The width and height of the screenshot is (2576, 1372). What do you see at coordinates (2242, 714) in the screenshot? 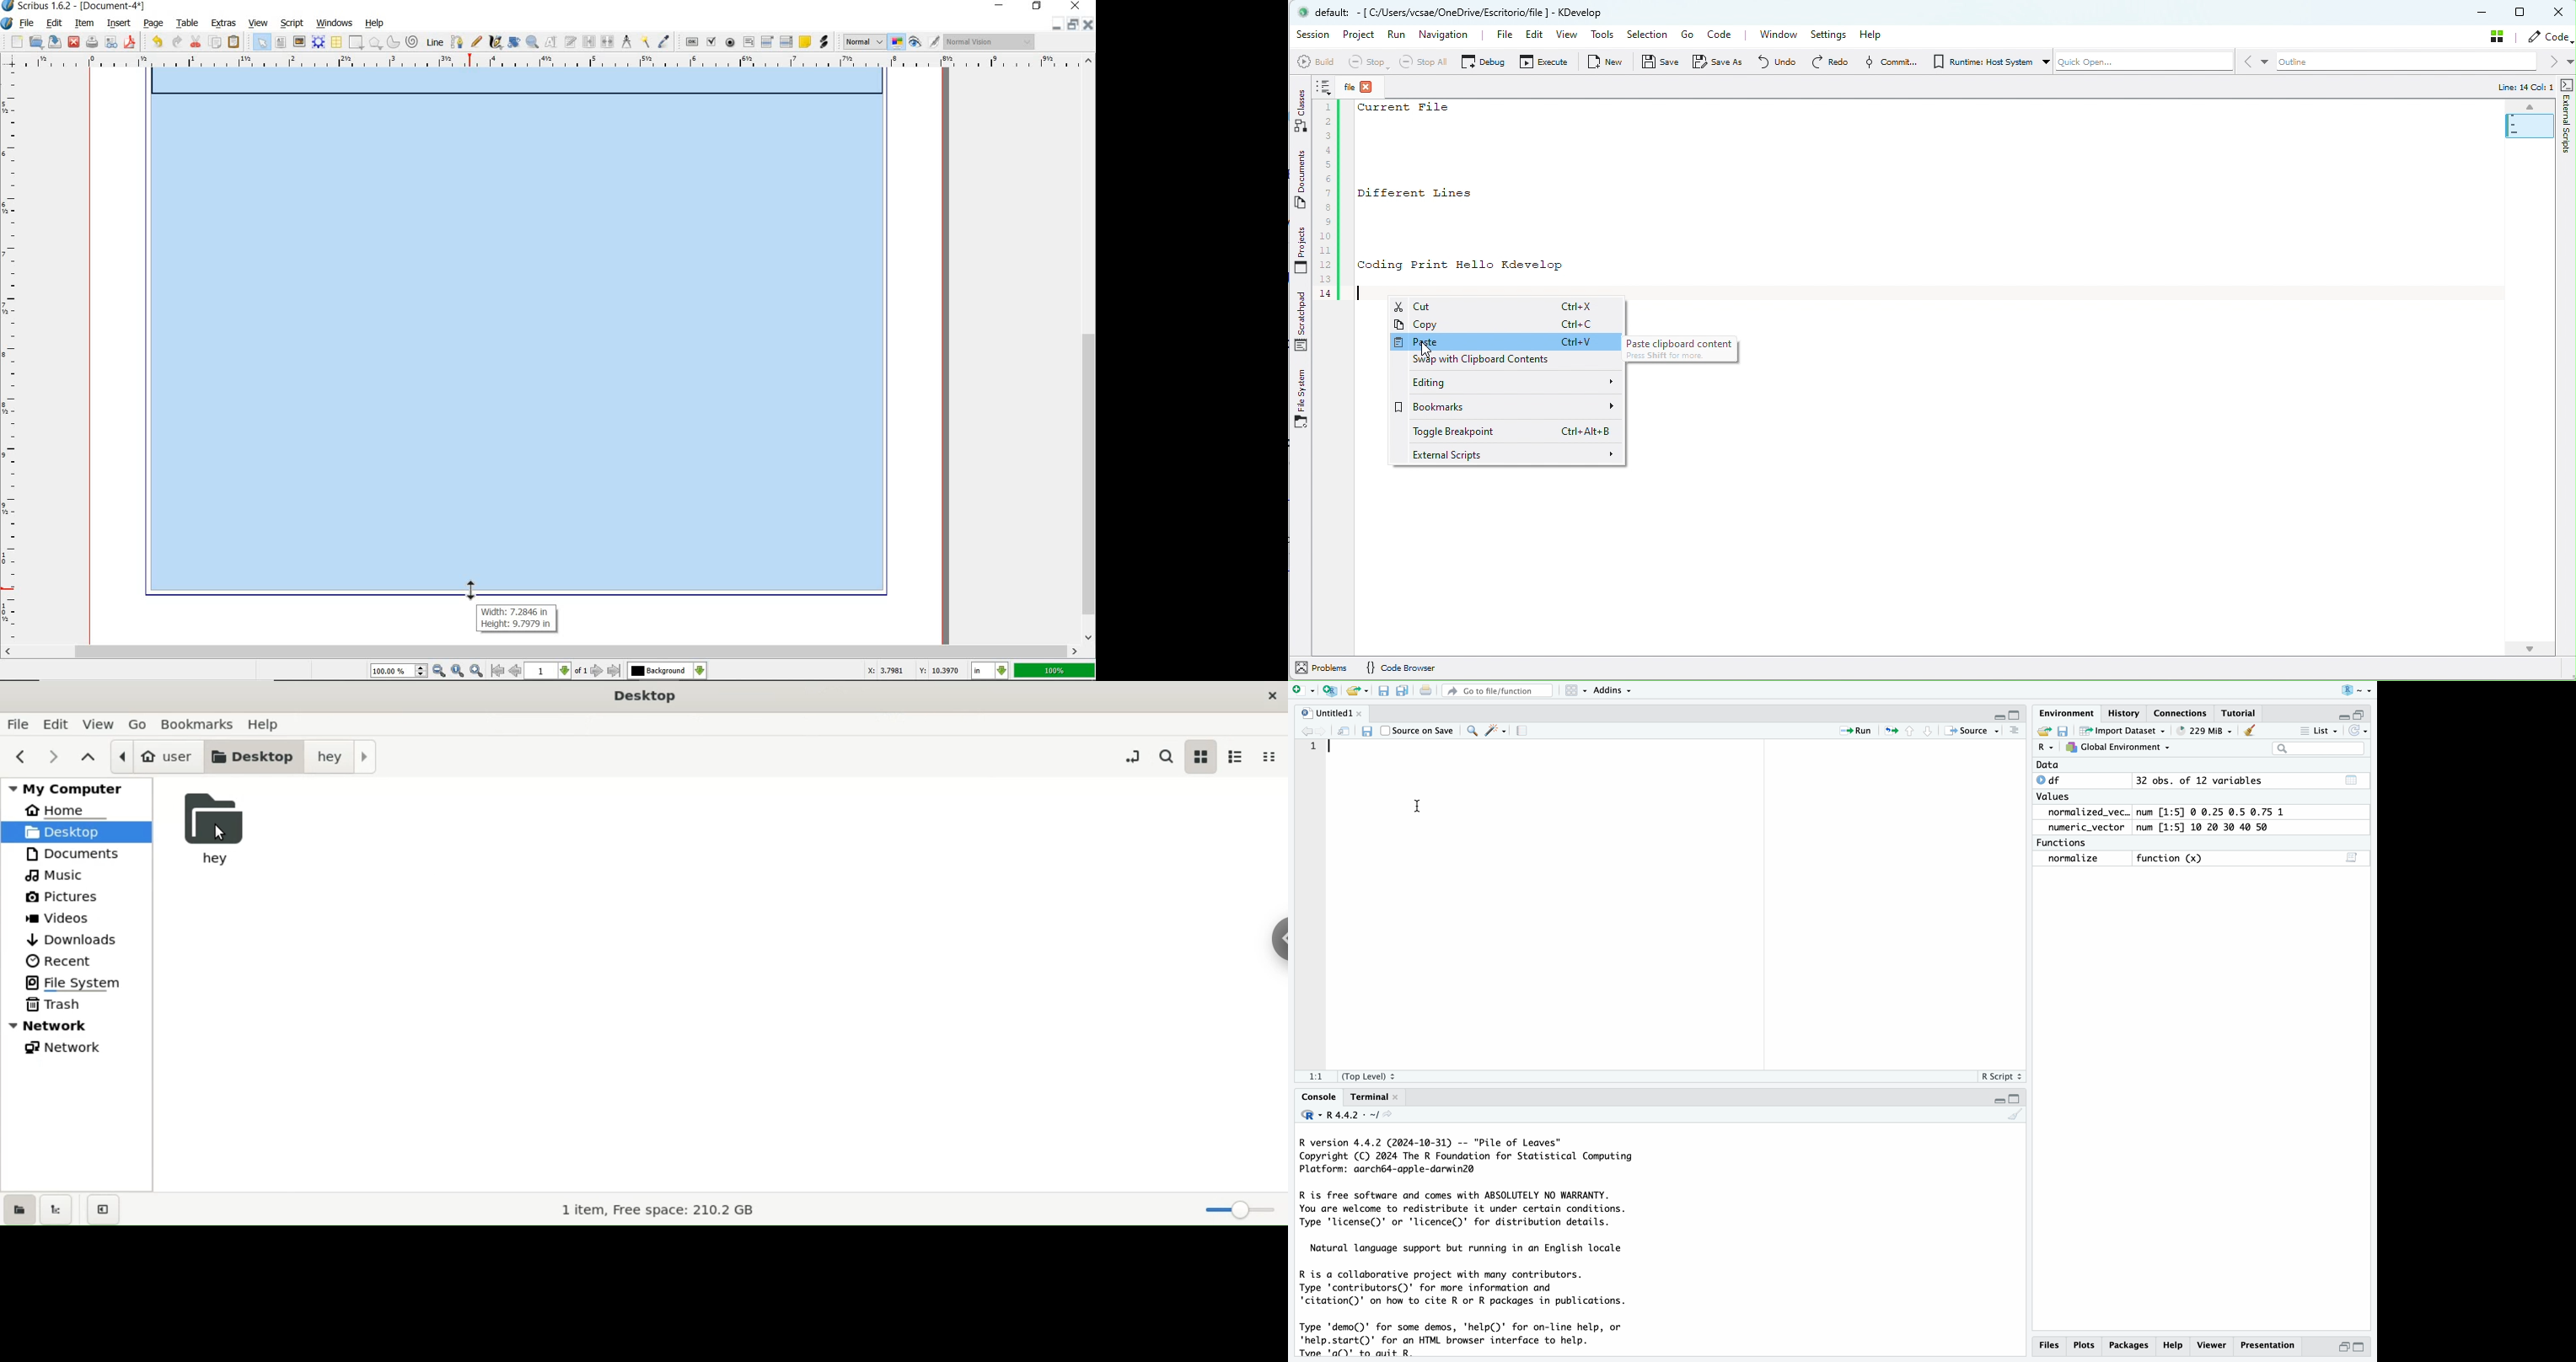
I see `Tutorial` at bounding box center [2242, 714].